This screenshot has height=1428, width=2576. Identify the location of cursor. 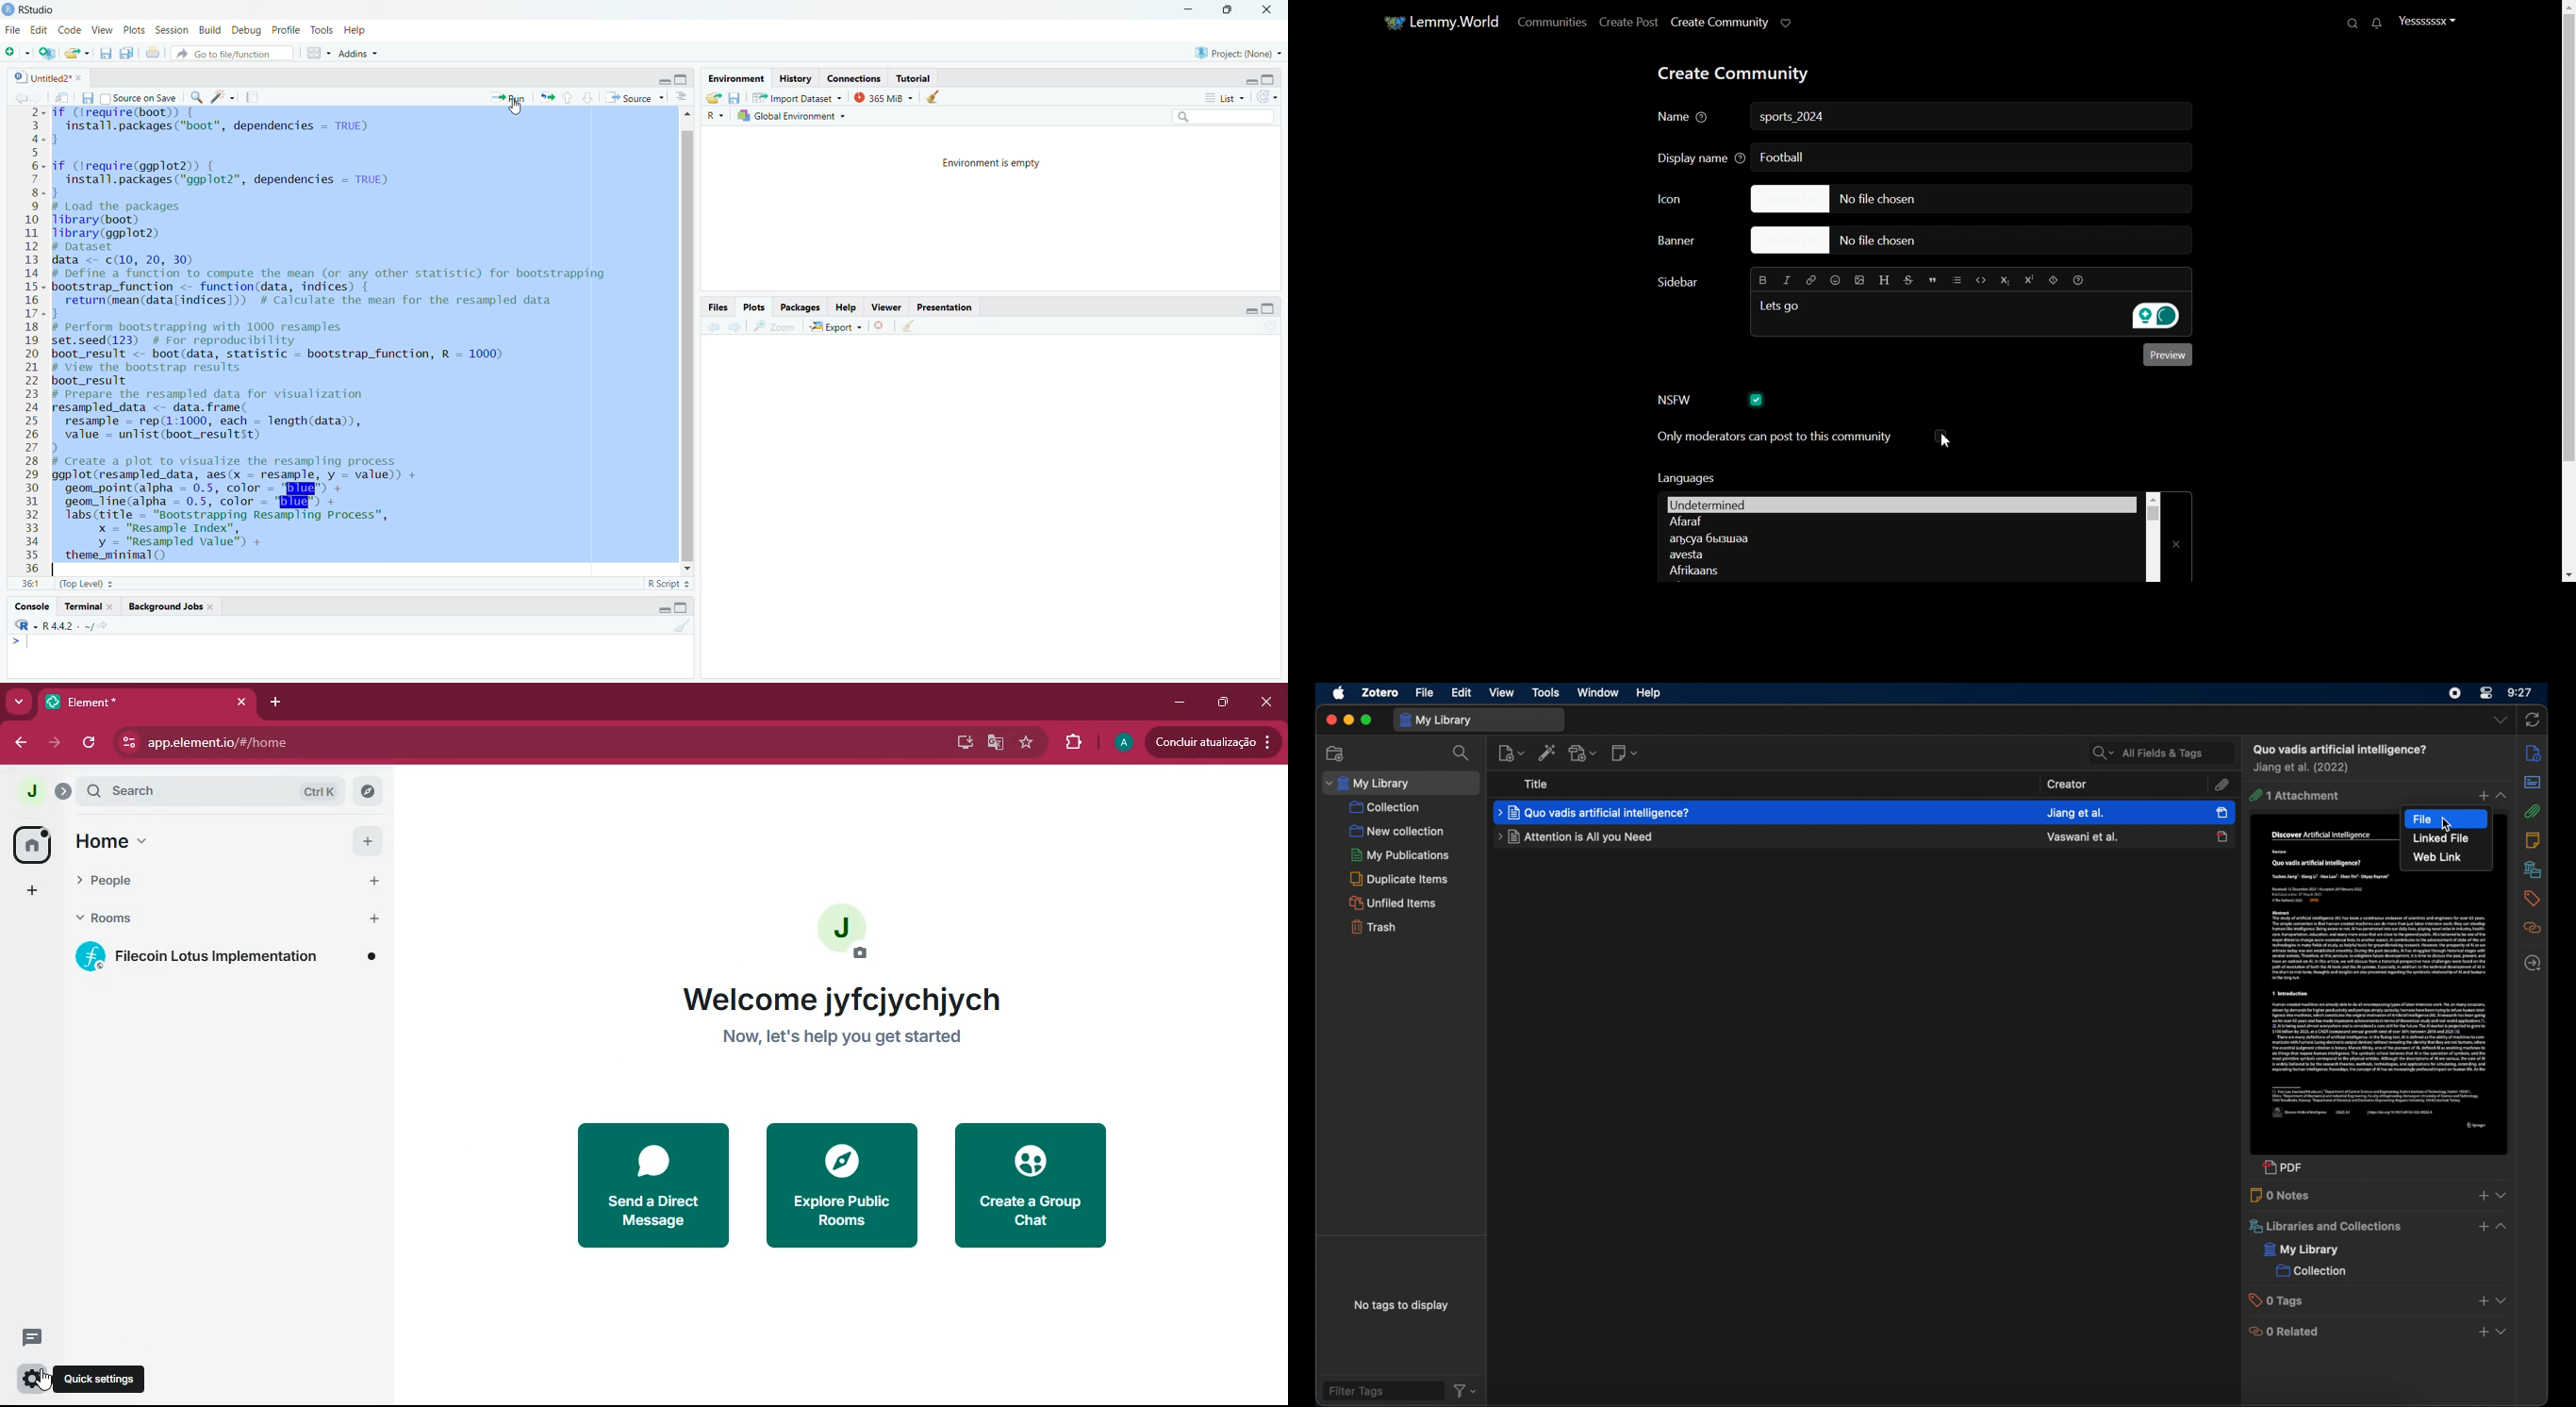
(2449, 824).